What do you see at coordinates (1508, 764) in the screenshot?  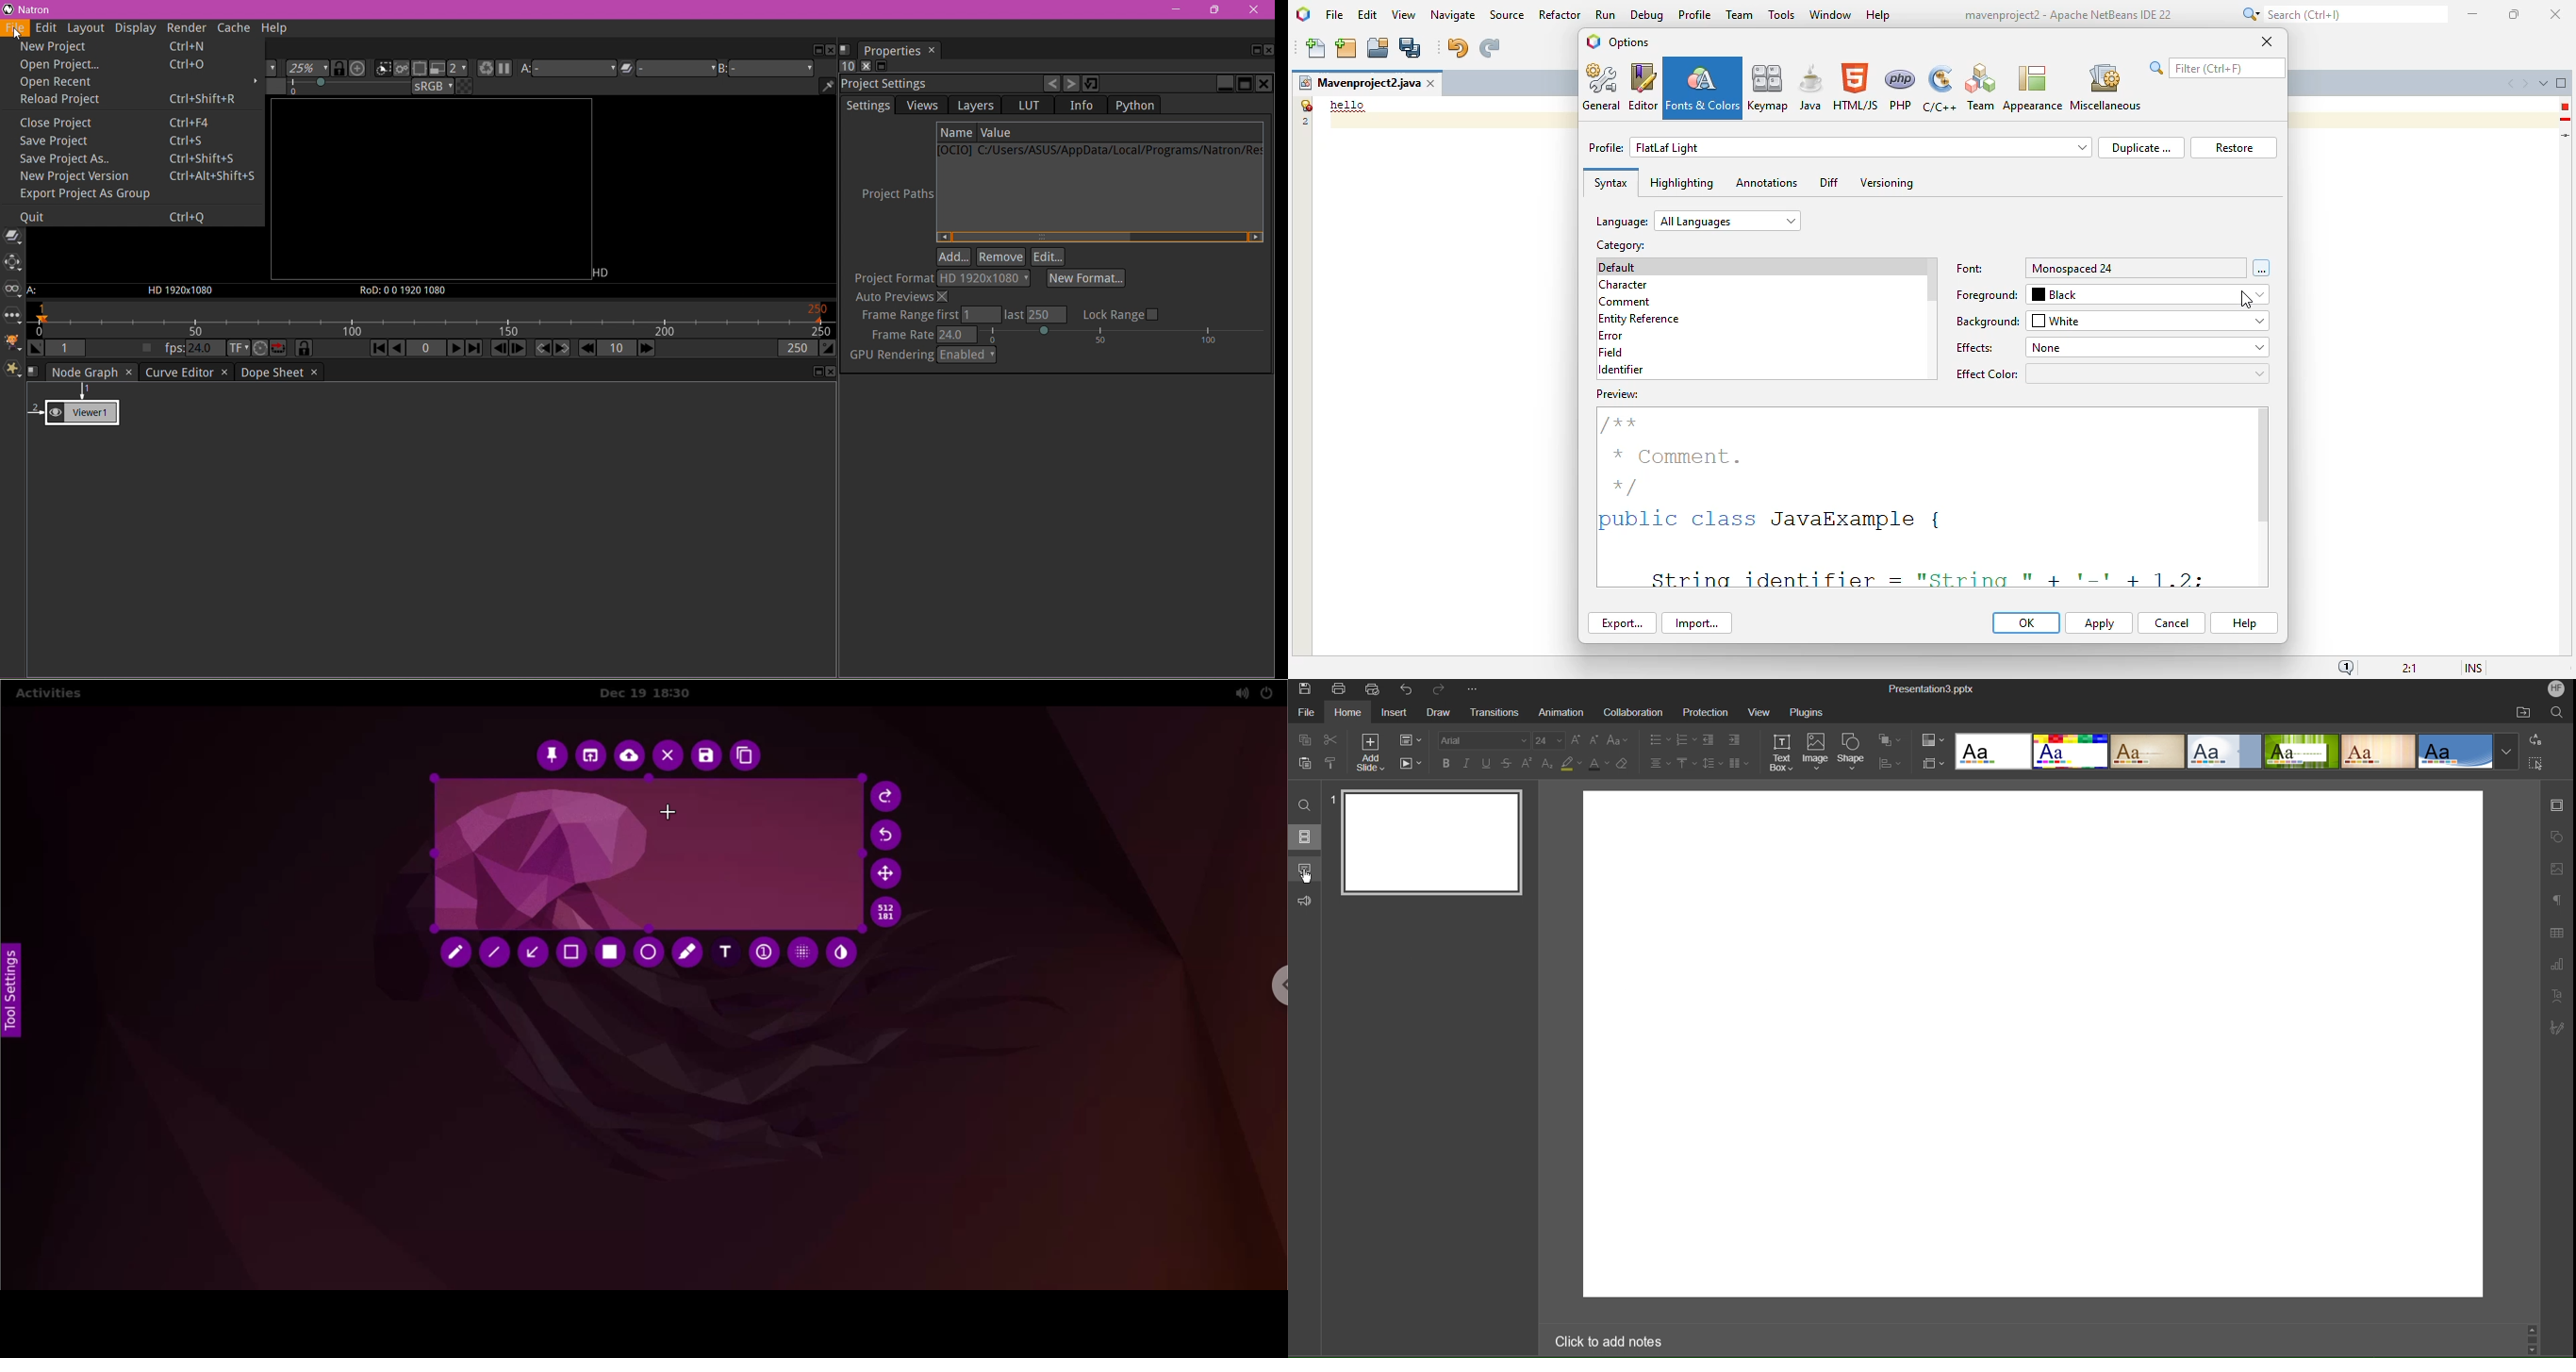 I see `Strikethrough` at bounding box center [1508, 764].